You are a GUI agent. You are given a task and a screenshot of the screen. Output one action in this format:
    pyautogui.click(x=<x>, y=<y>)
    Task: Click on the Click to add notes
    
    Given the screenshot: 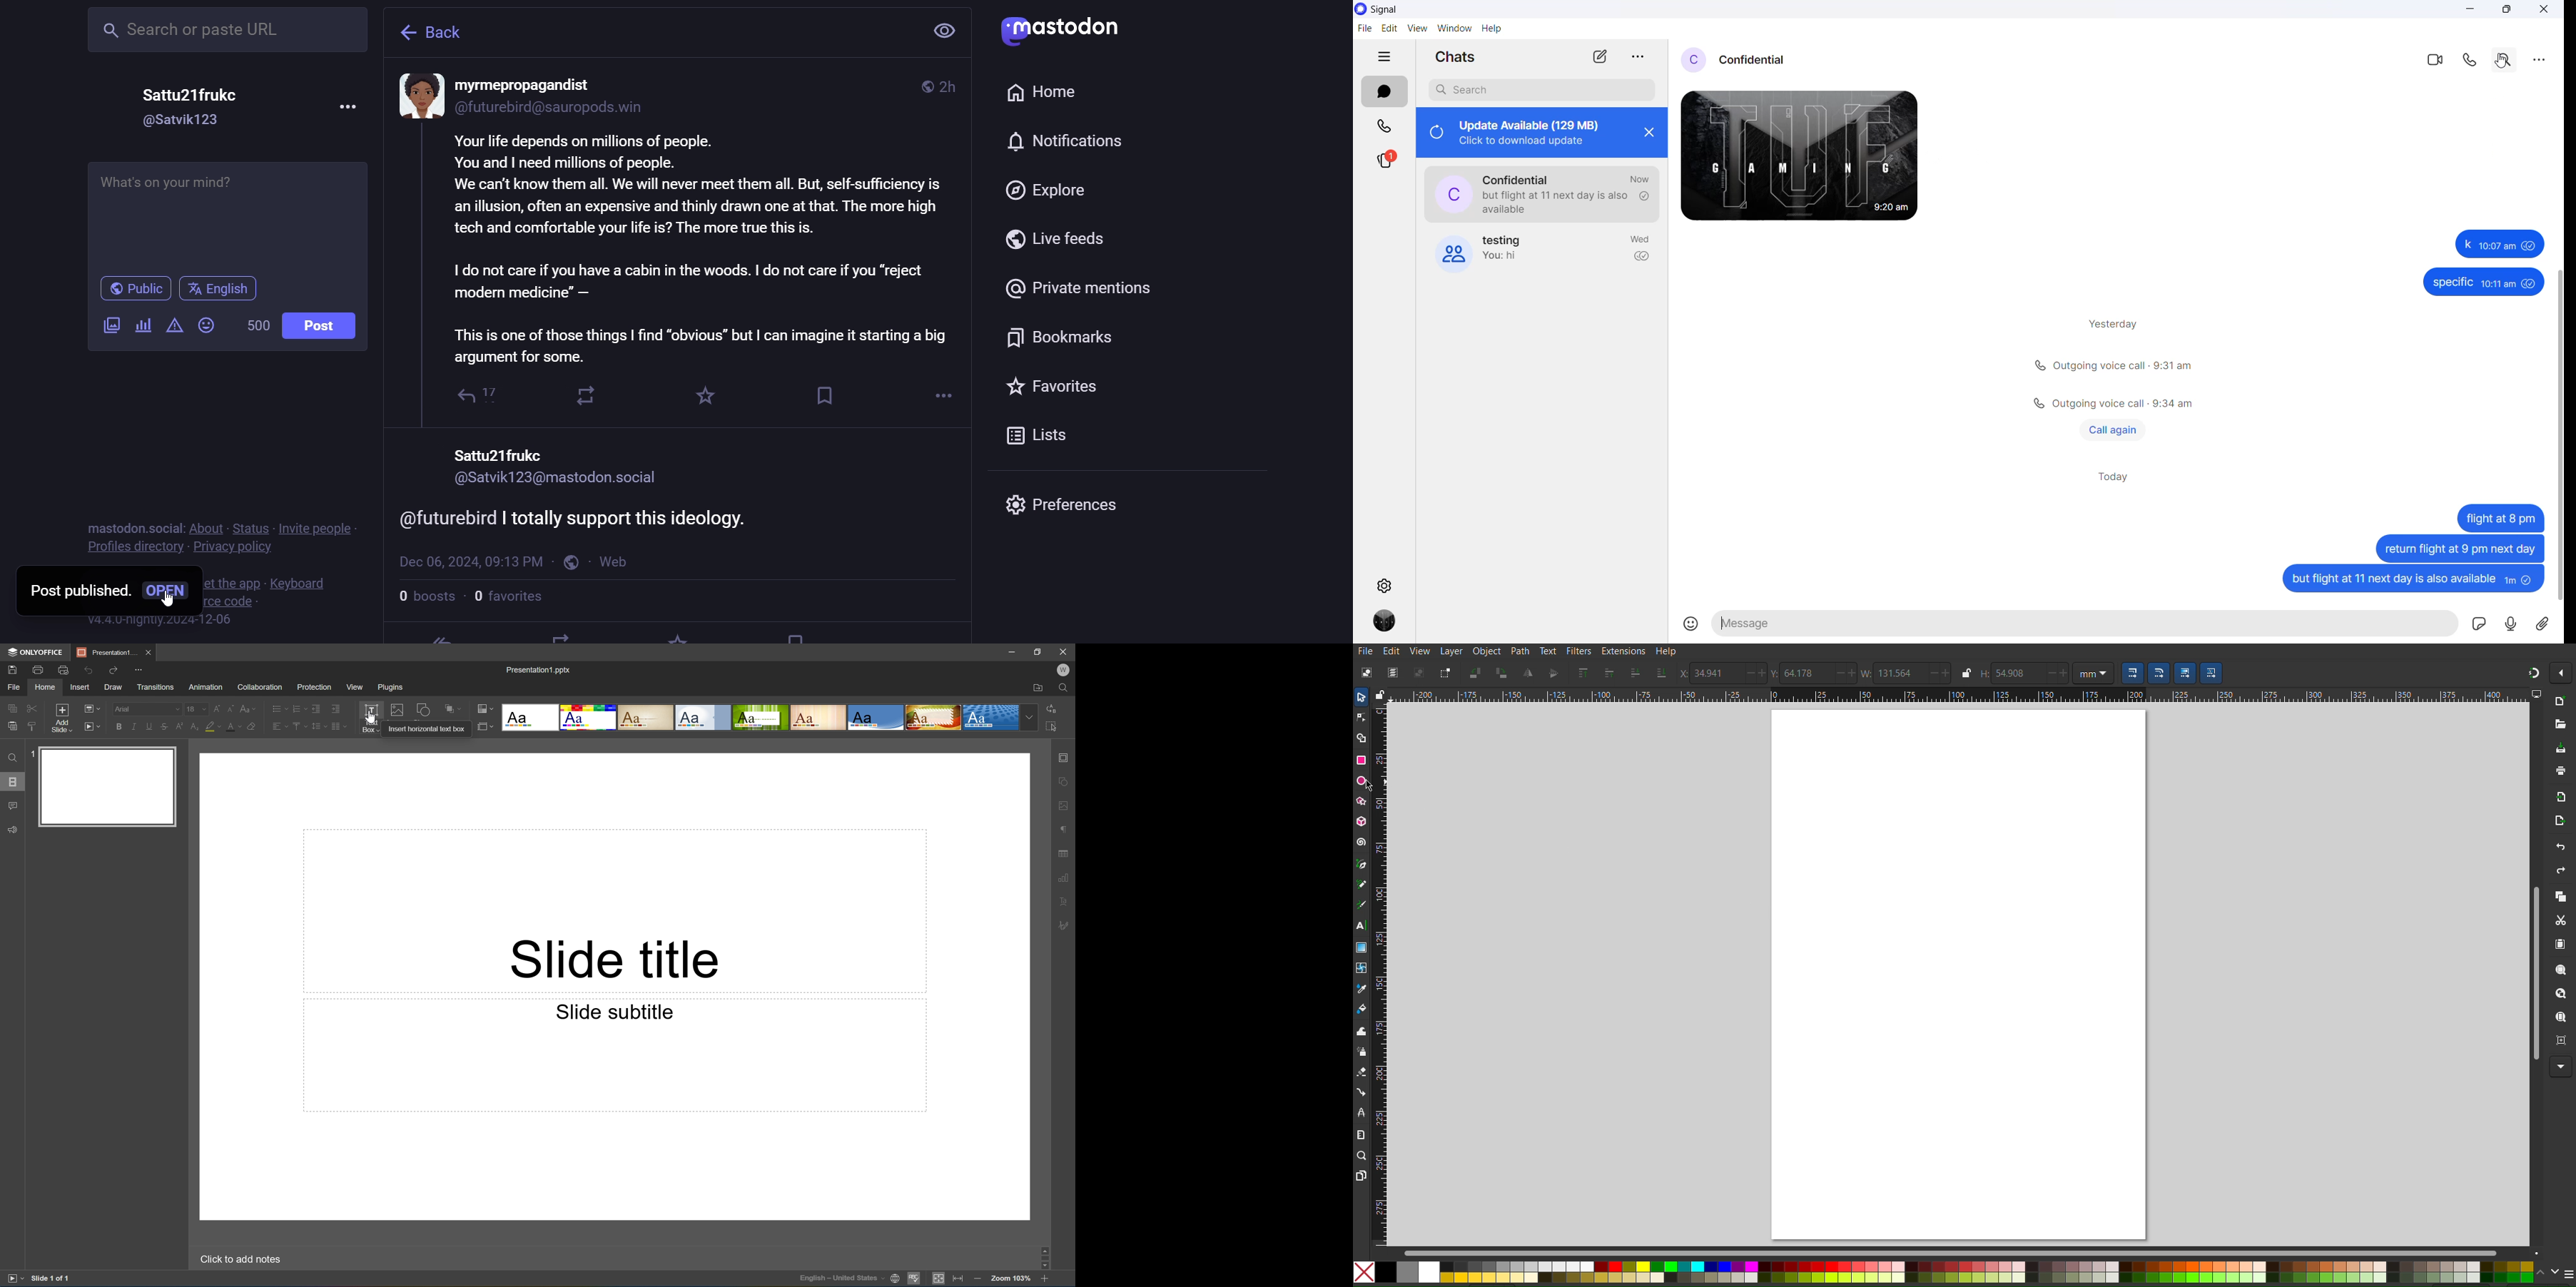 What is the action you would take?
    pyautogui.click(x=239, y=1258)
    